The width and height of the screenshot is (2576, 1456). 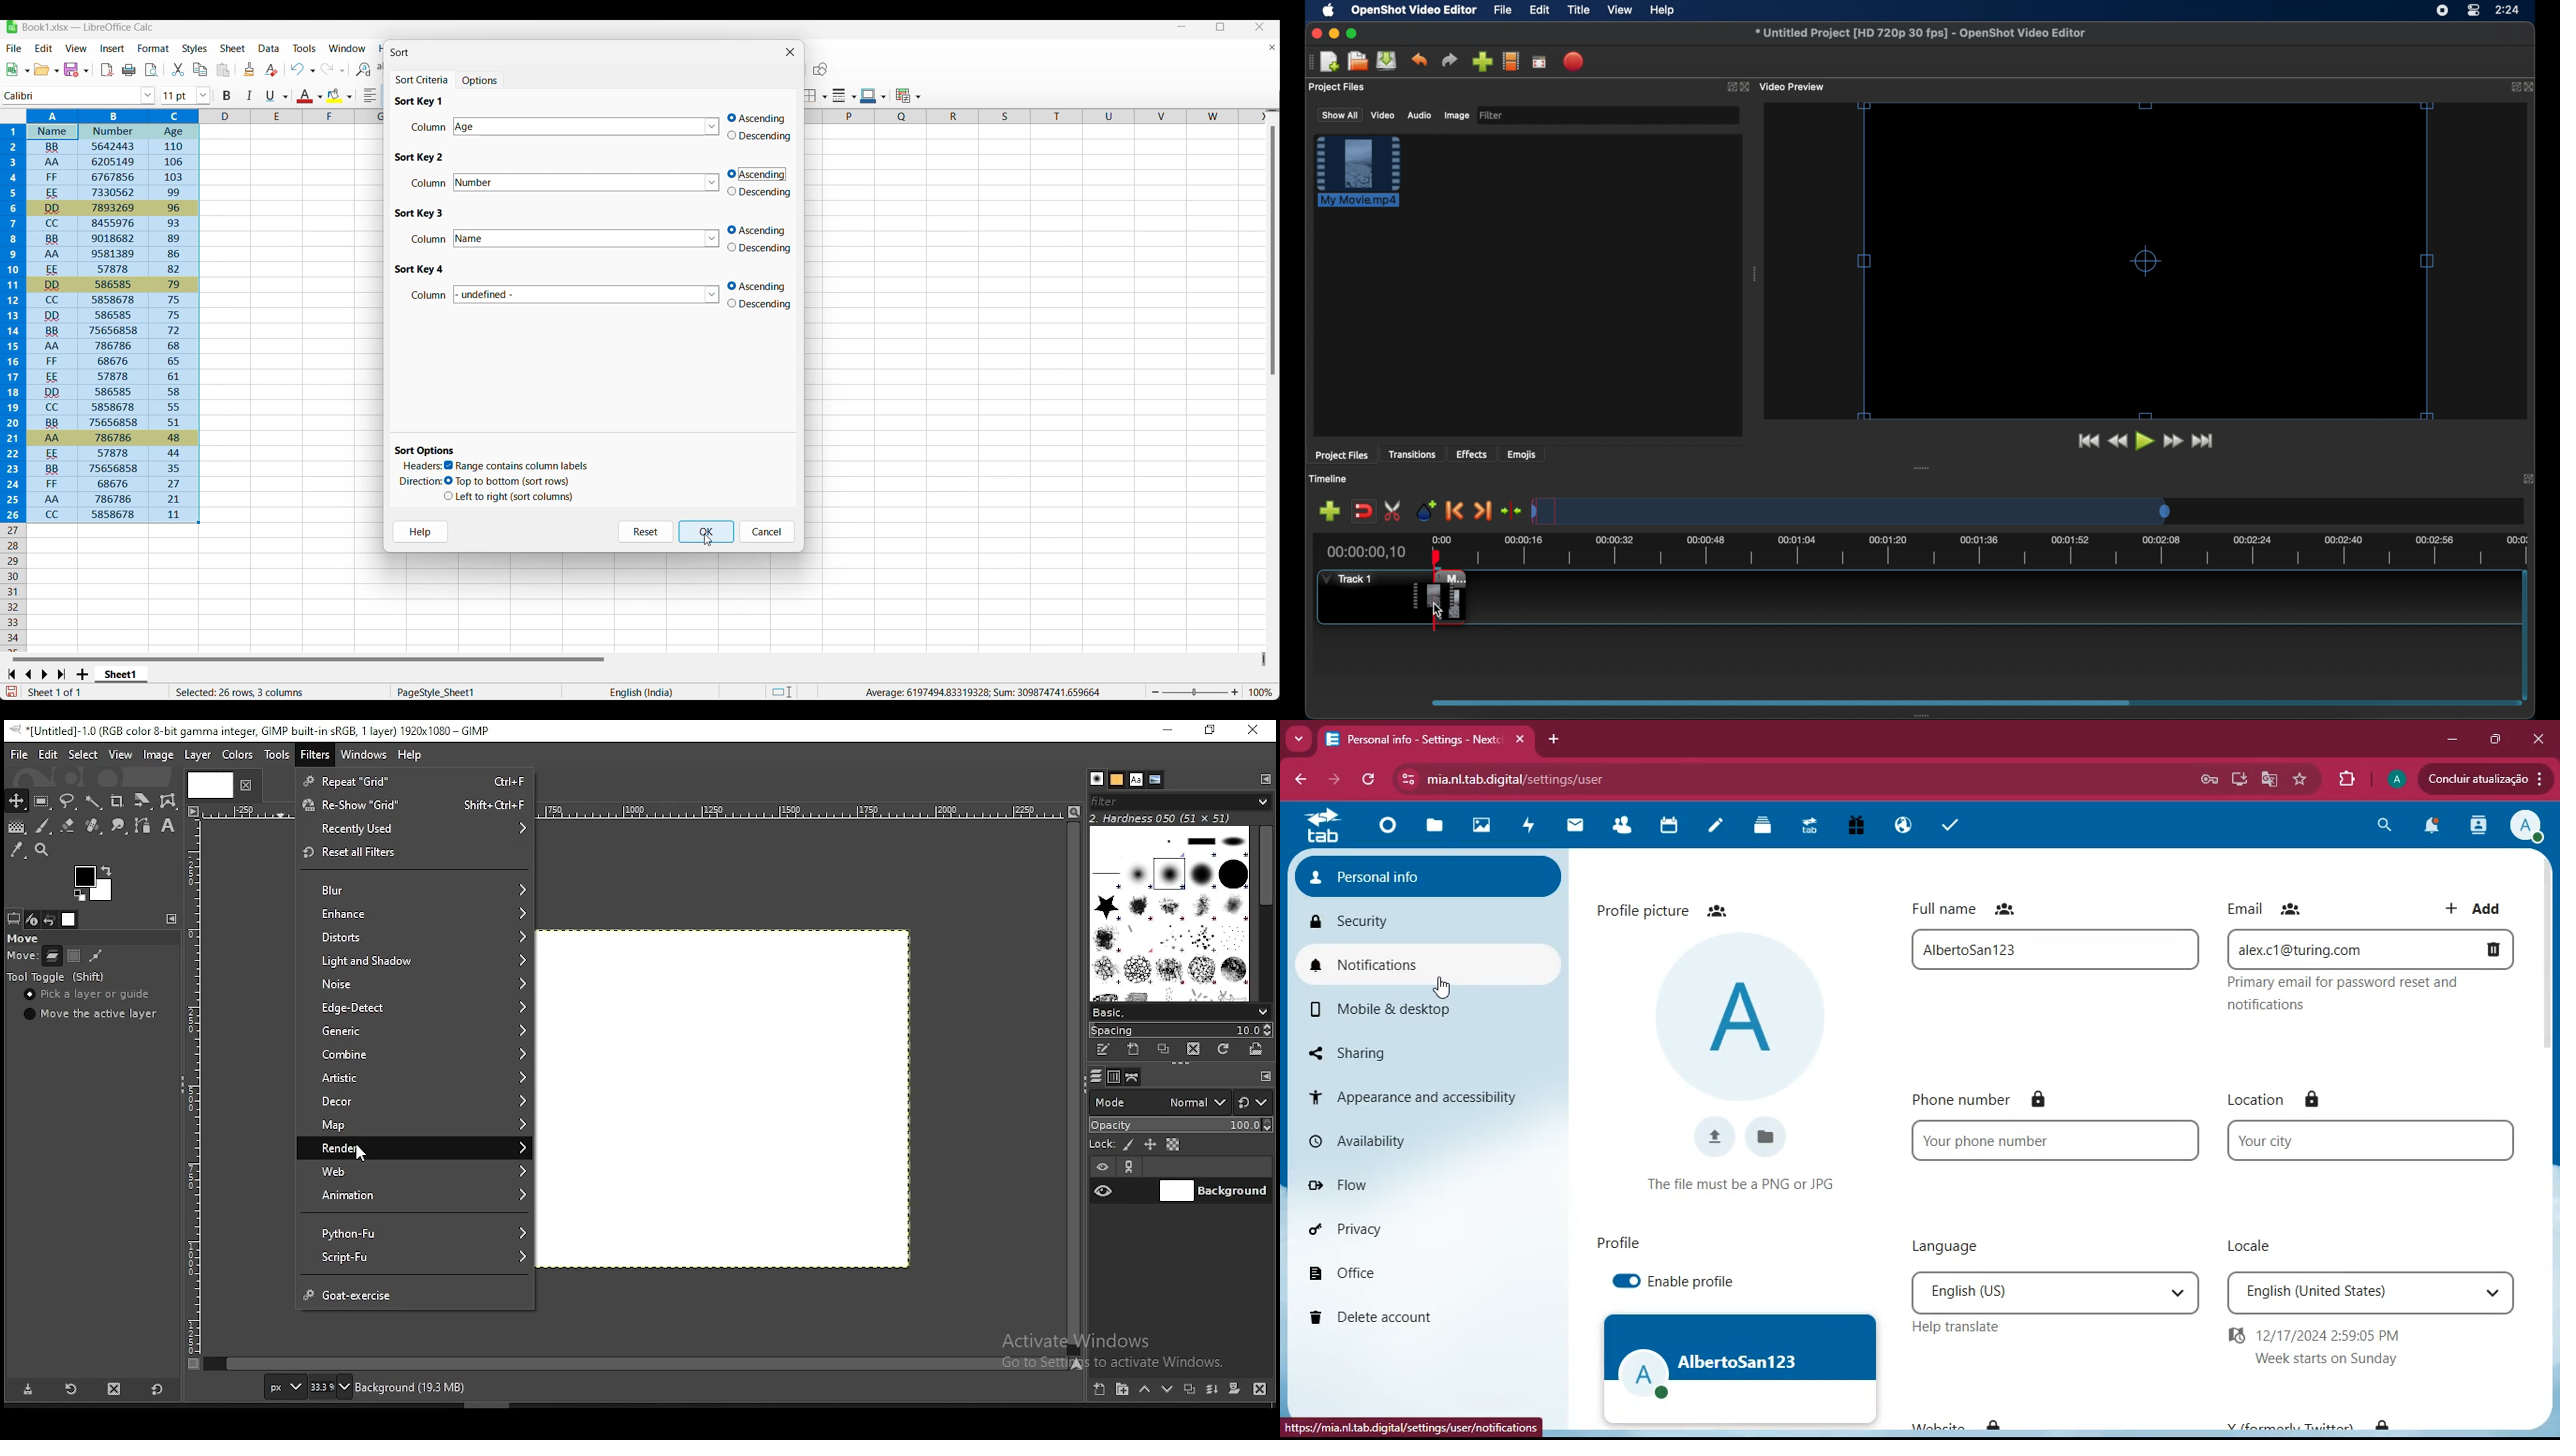 What do you see at coordinates (2508, 11) in the screenshot?
I see `rime` at bounding box center [2508, 11].